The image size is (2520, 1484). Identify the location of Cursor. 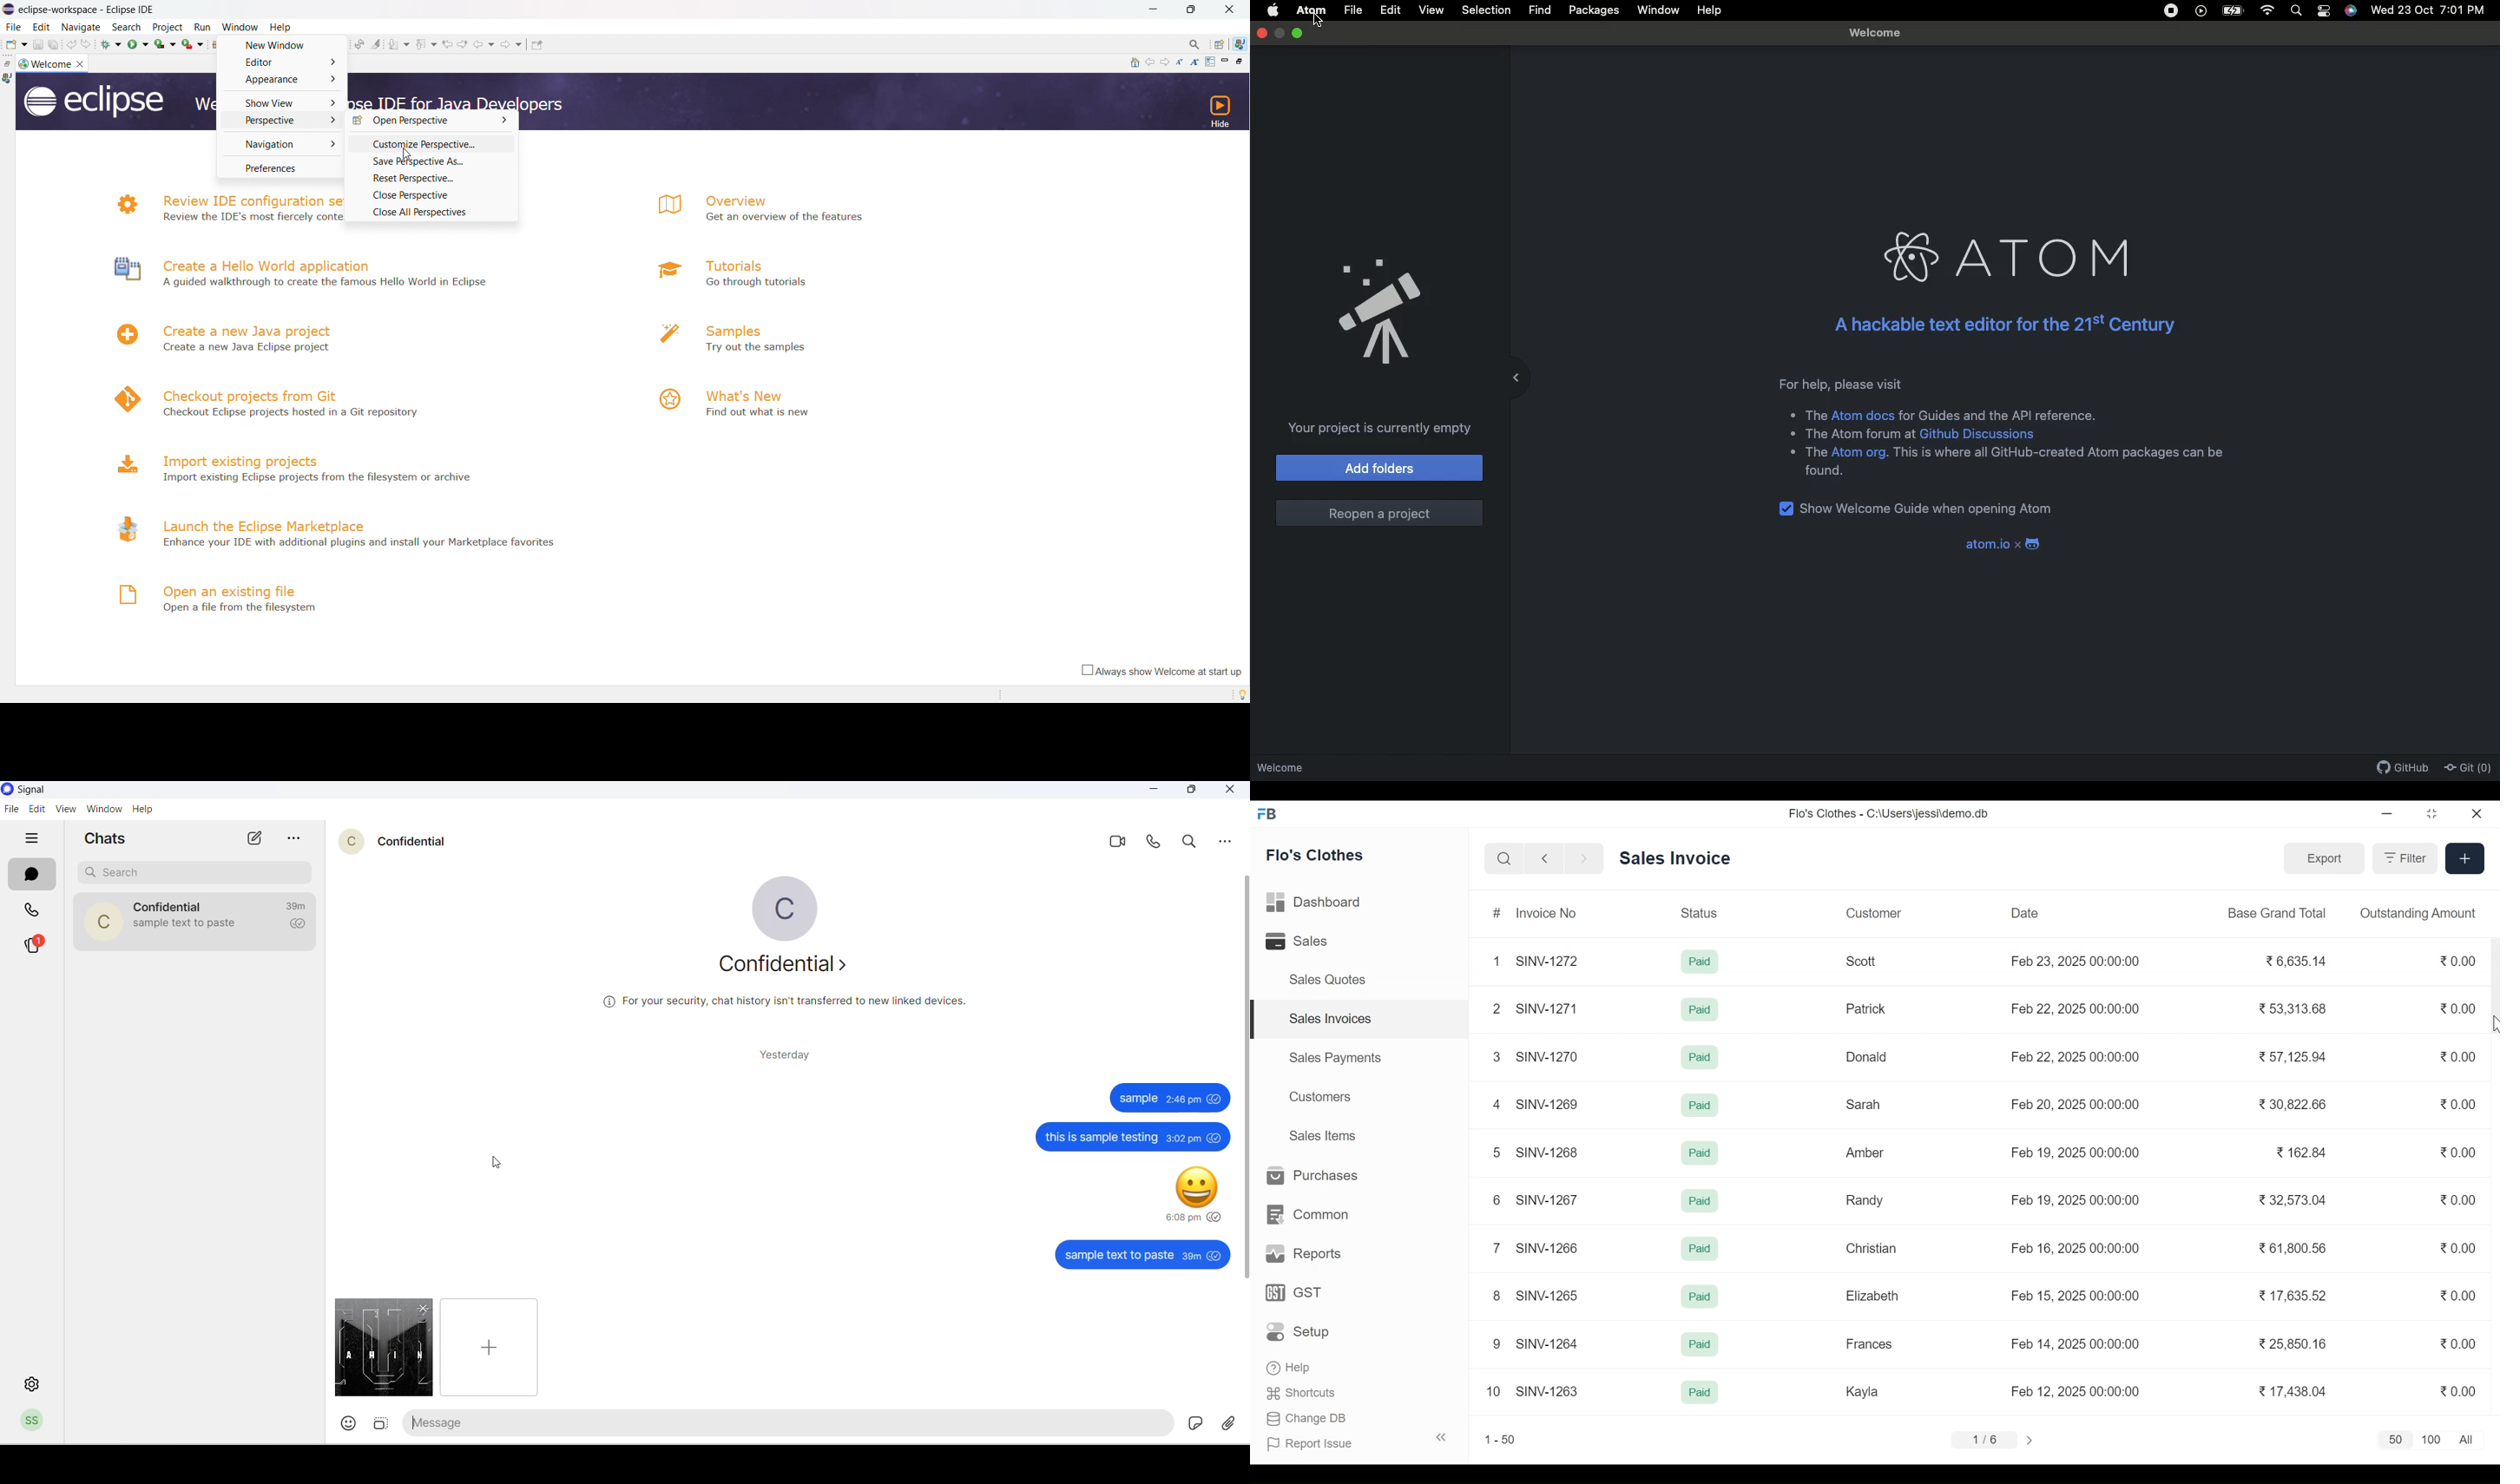
(2492, 1024).